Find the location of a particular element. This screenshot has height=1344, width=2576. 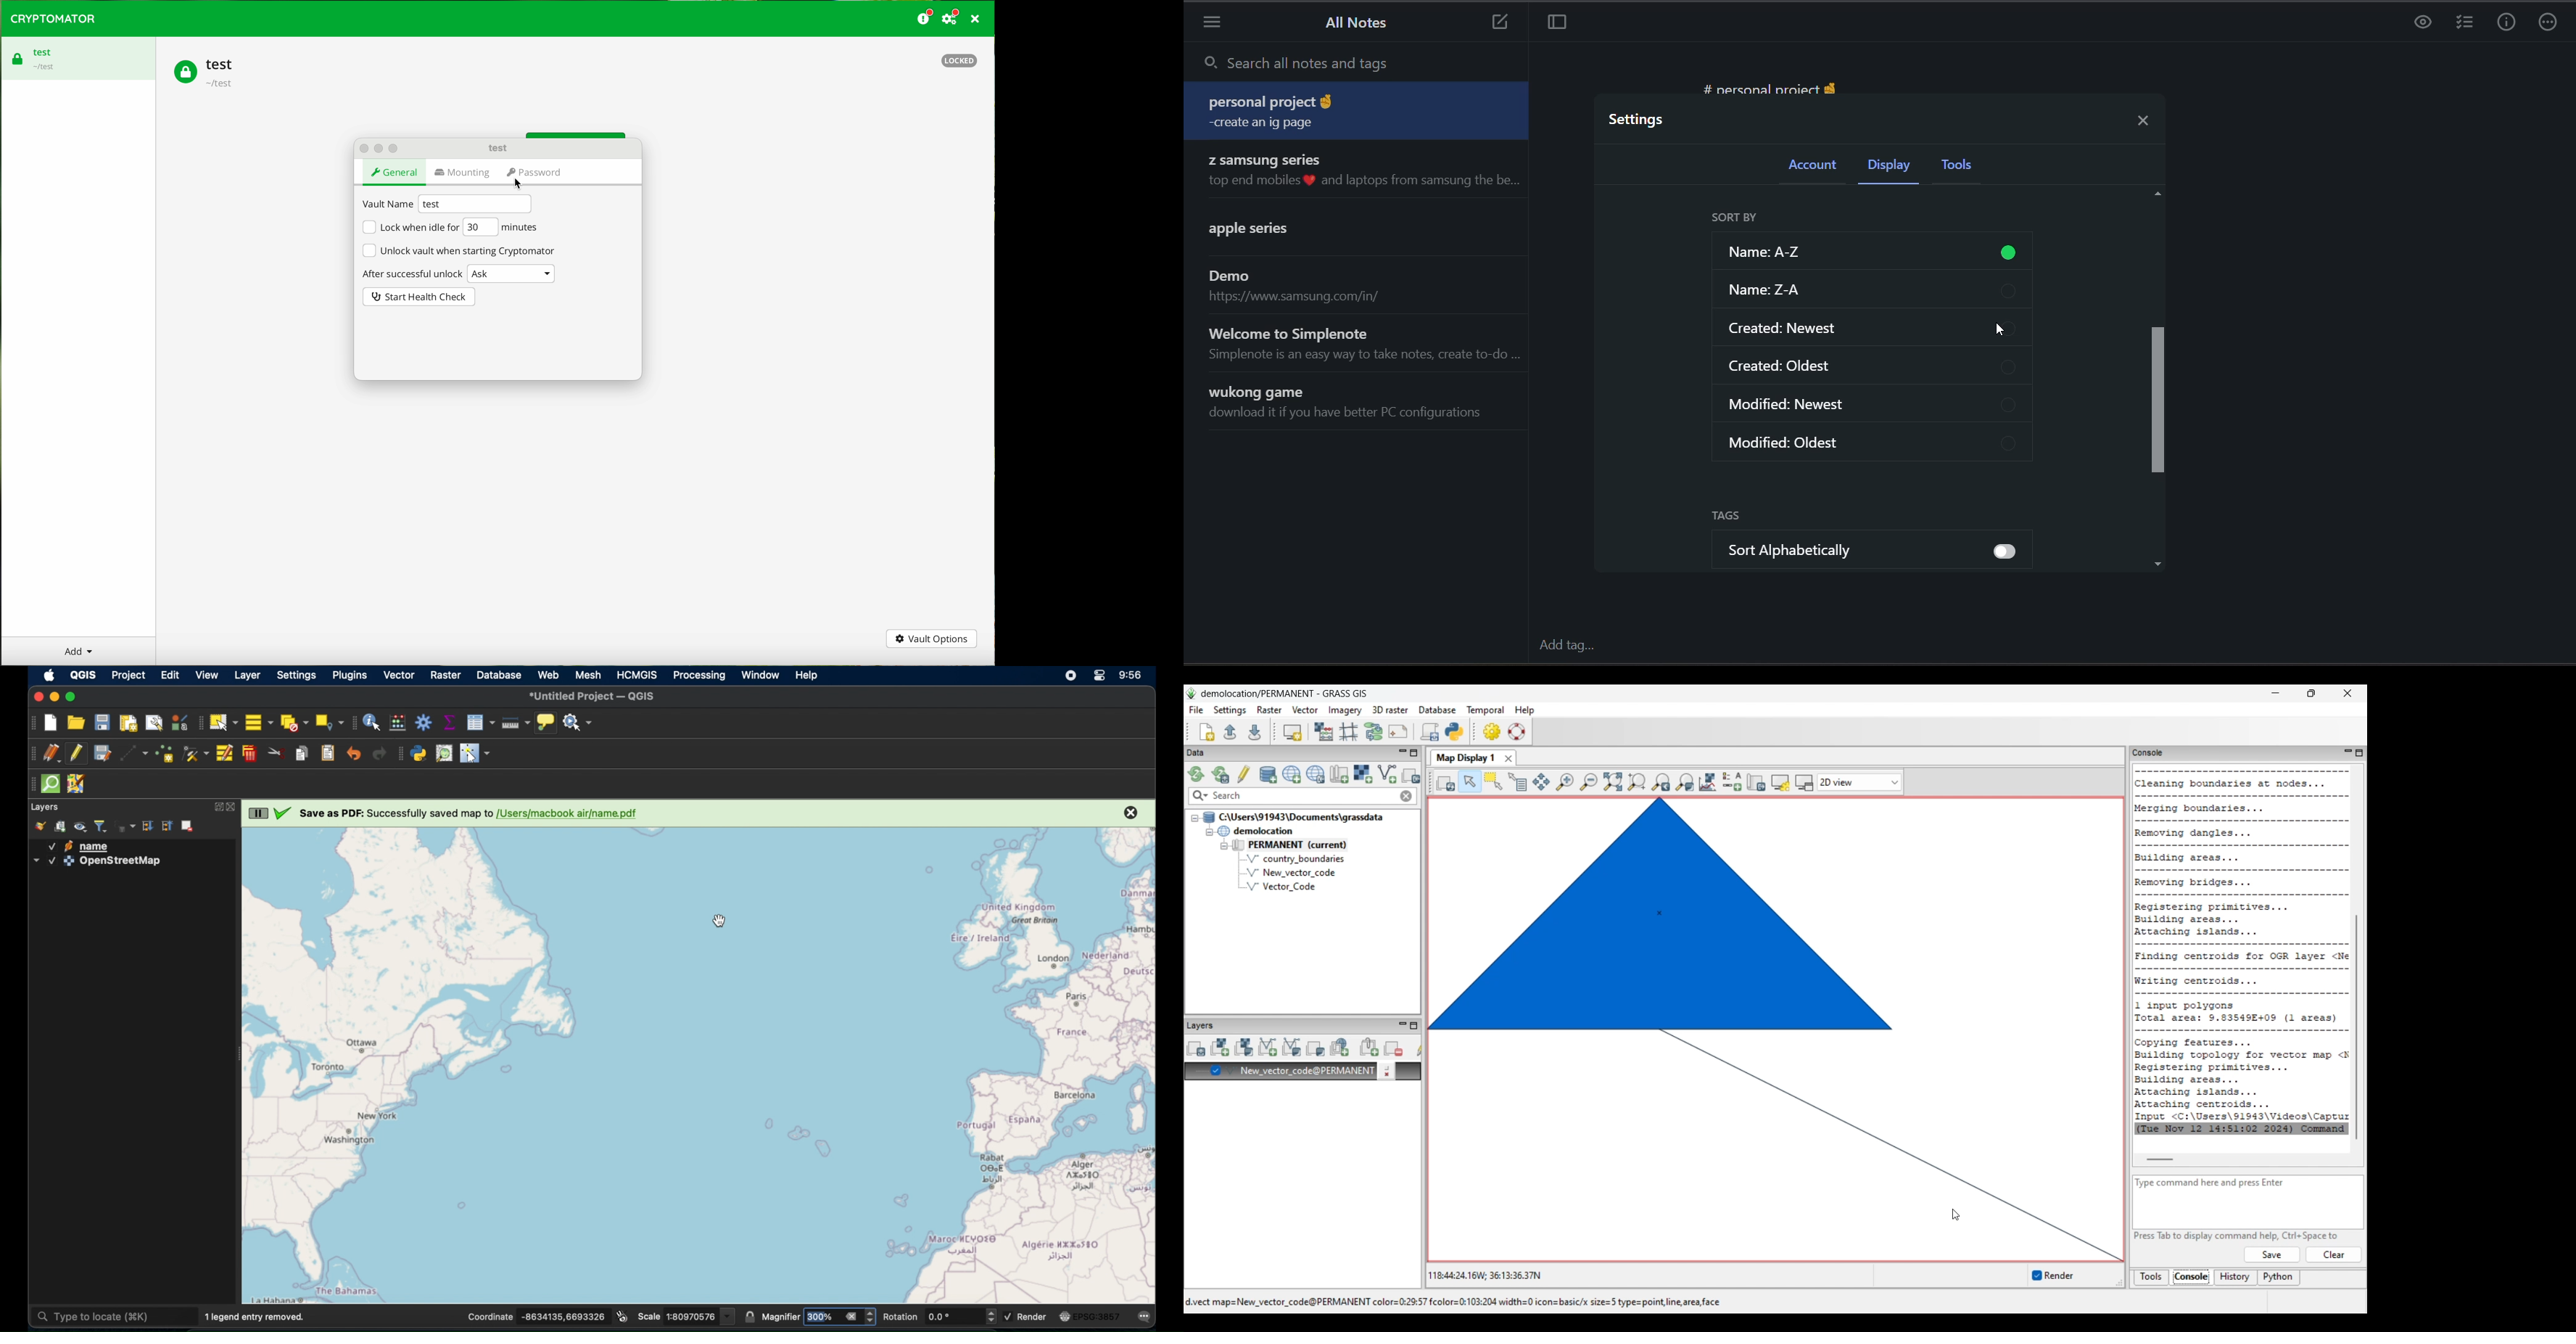

add tag is located at coordinates (1569, 649).